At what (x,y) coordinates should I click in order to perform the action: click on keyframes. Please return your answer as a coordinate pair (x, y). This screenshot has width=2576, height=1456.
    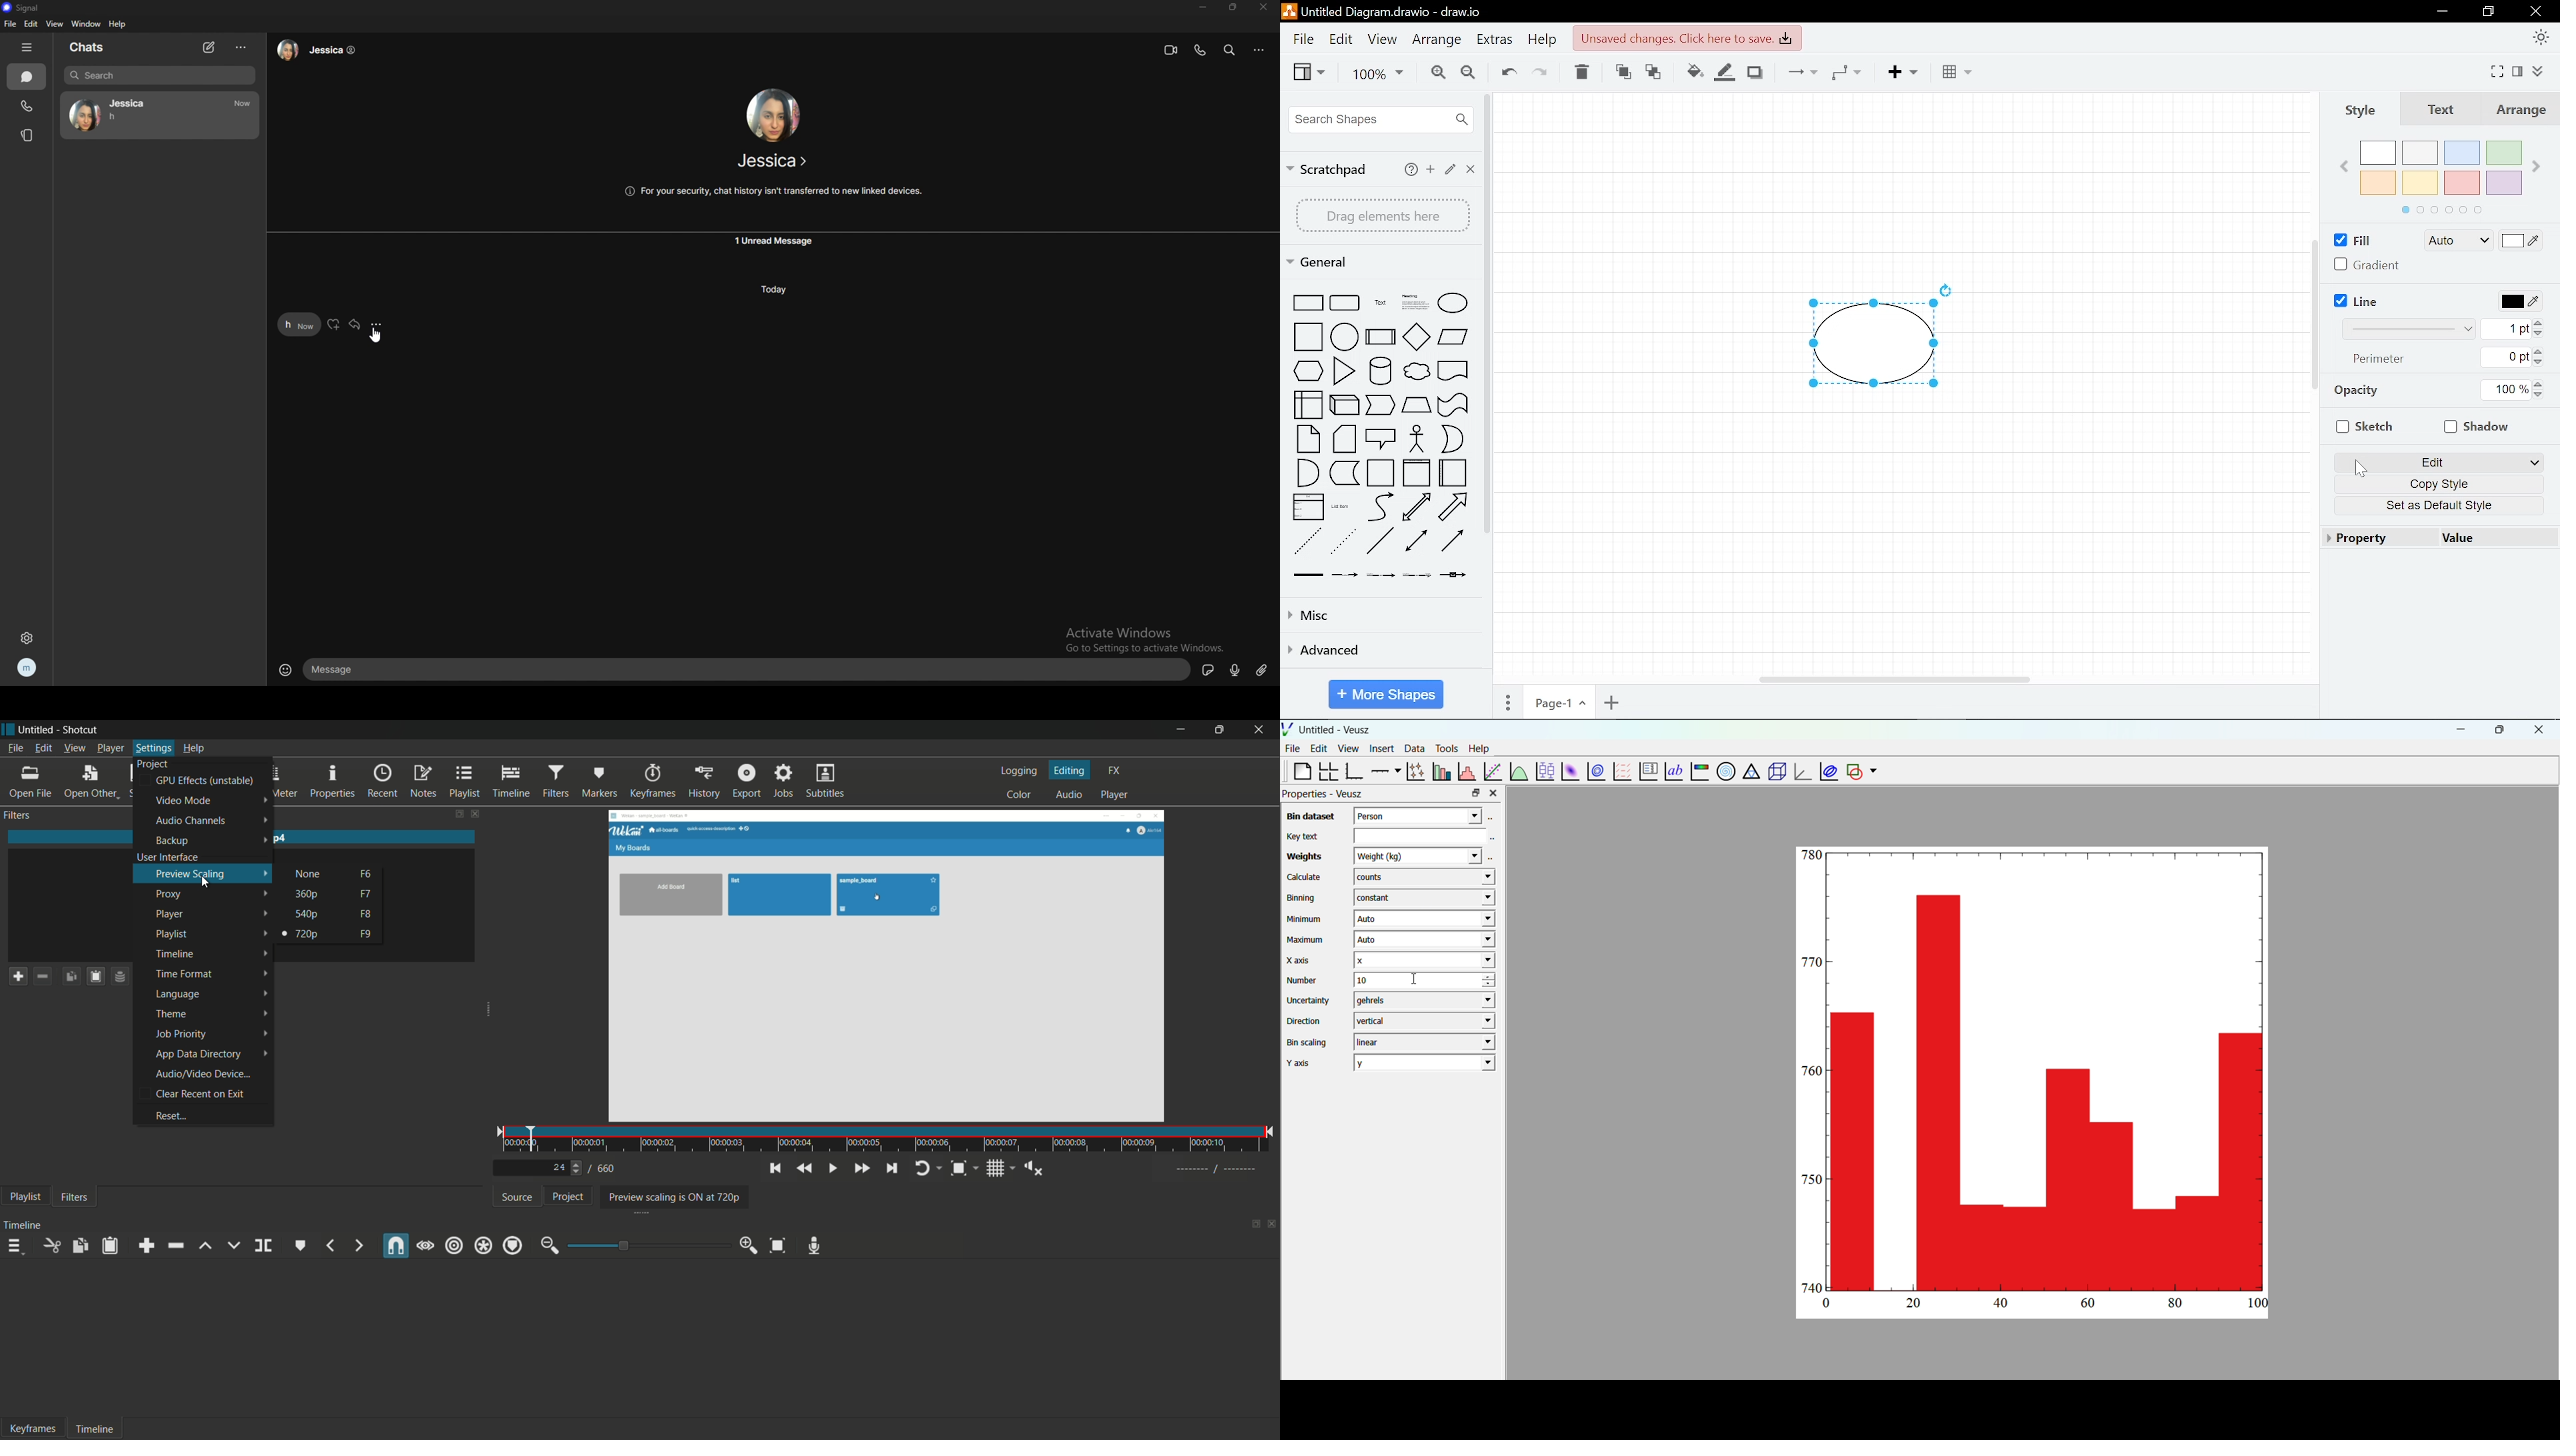
    Looking at the image, I should click on (653, 781).